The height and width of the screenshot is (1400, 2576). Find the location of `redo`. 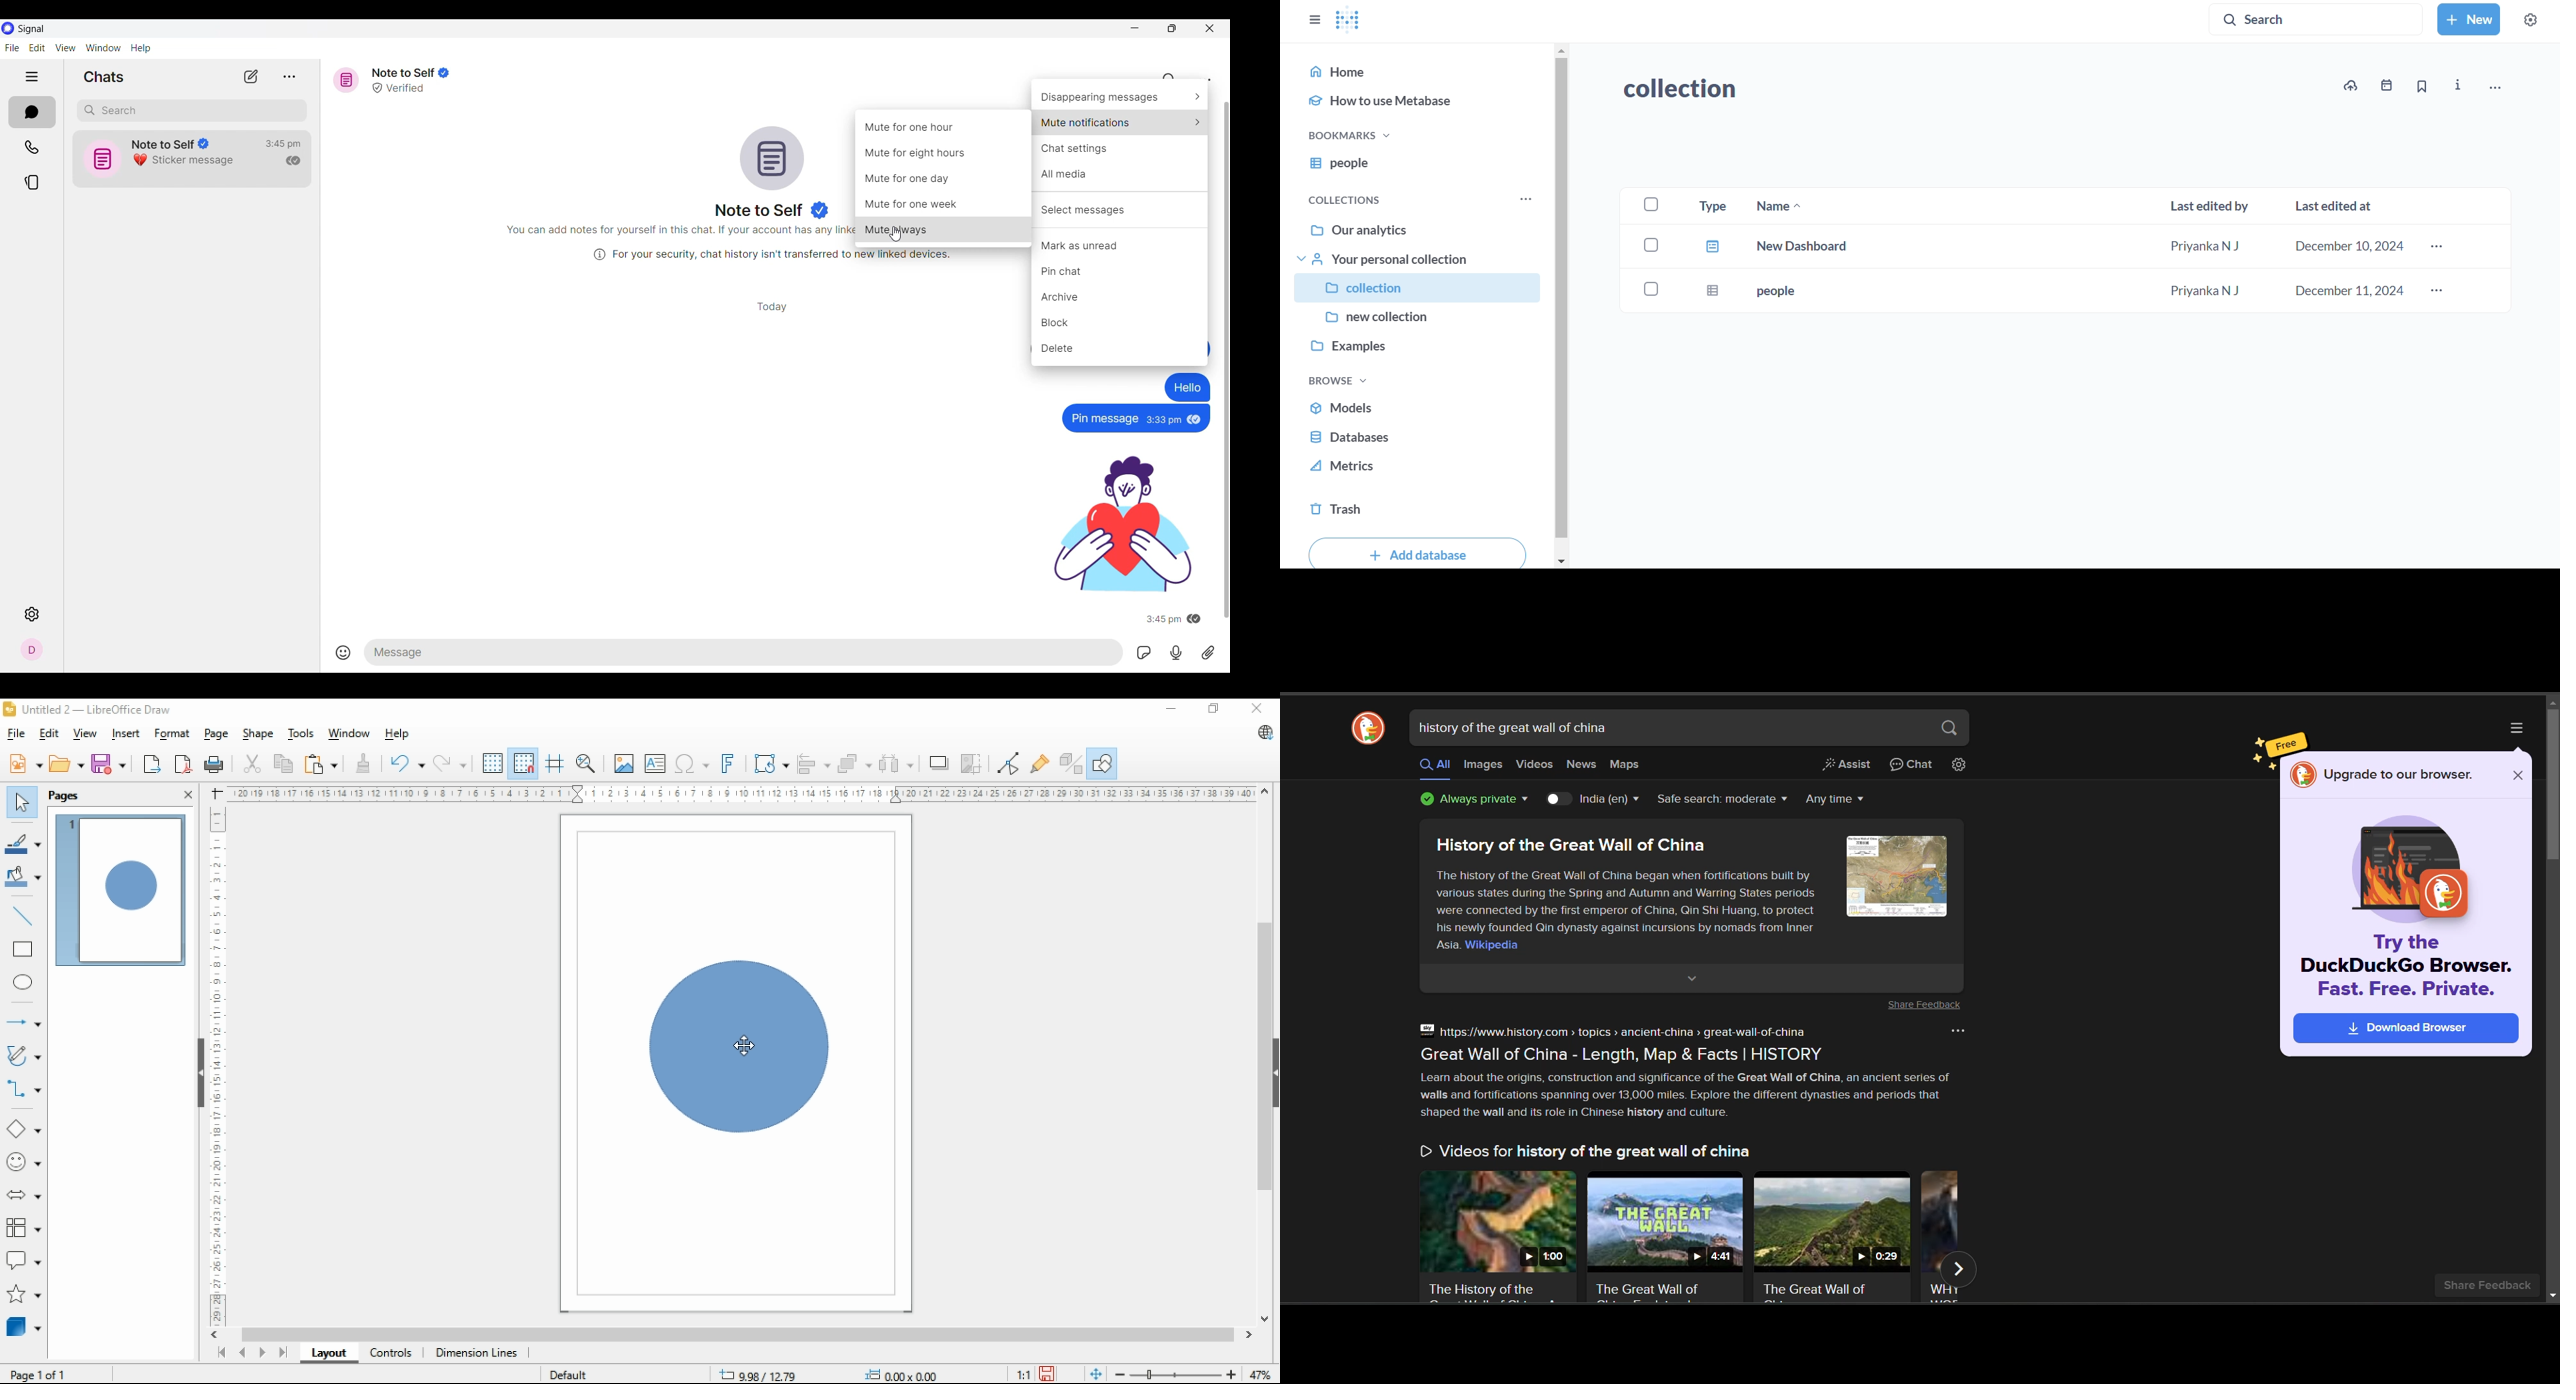

redo is located at coordinates (449, 763).